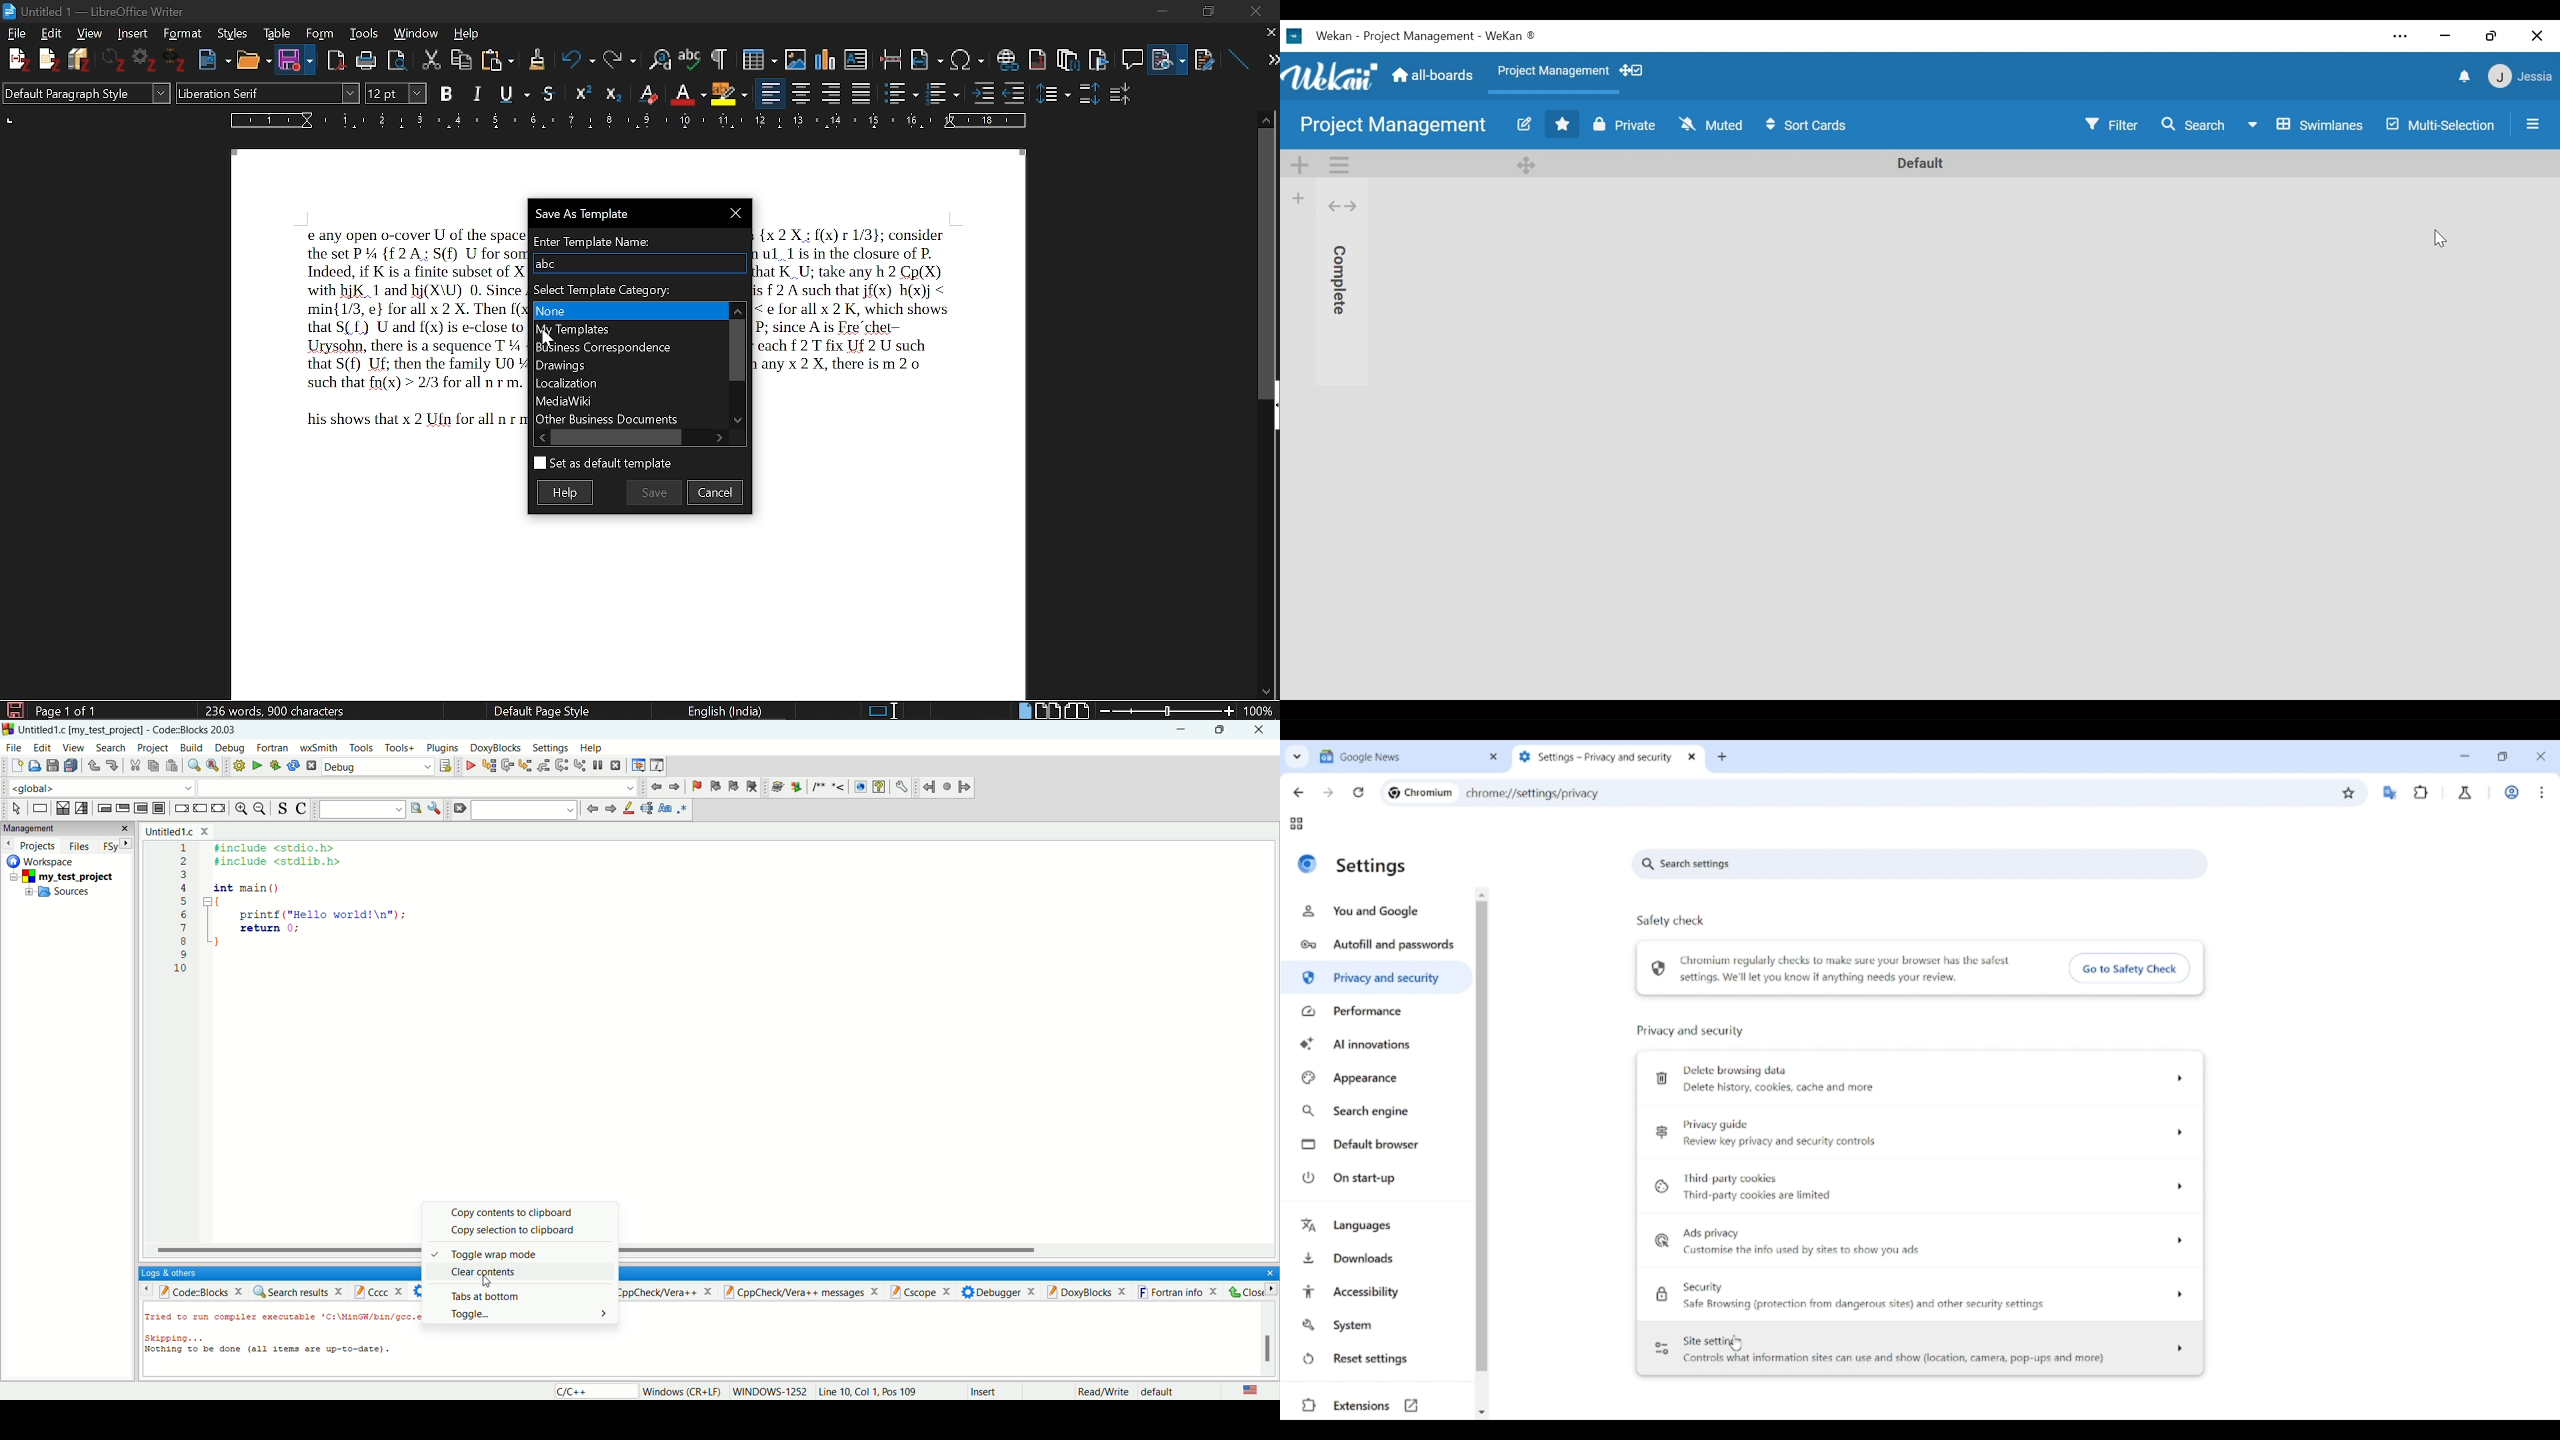  I want to click on debugging, so click(637, 765).